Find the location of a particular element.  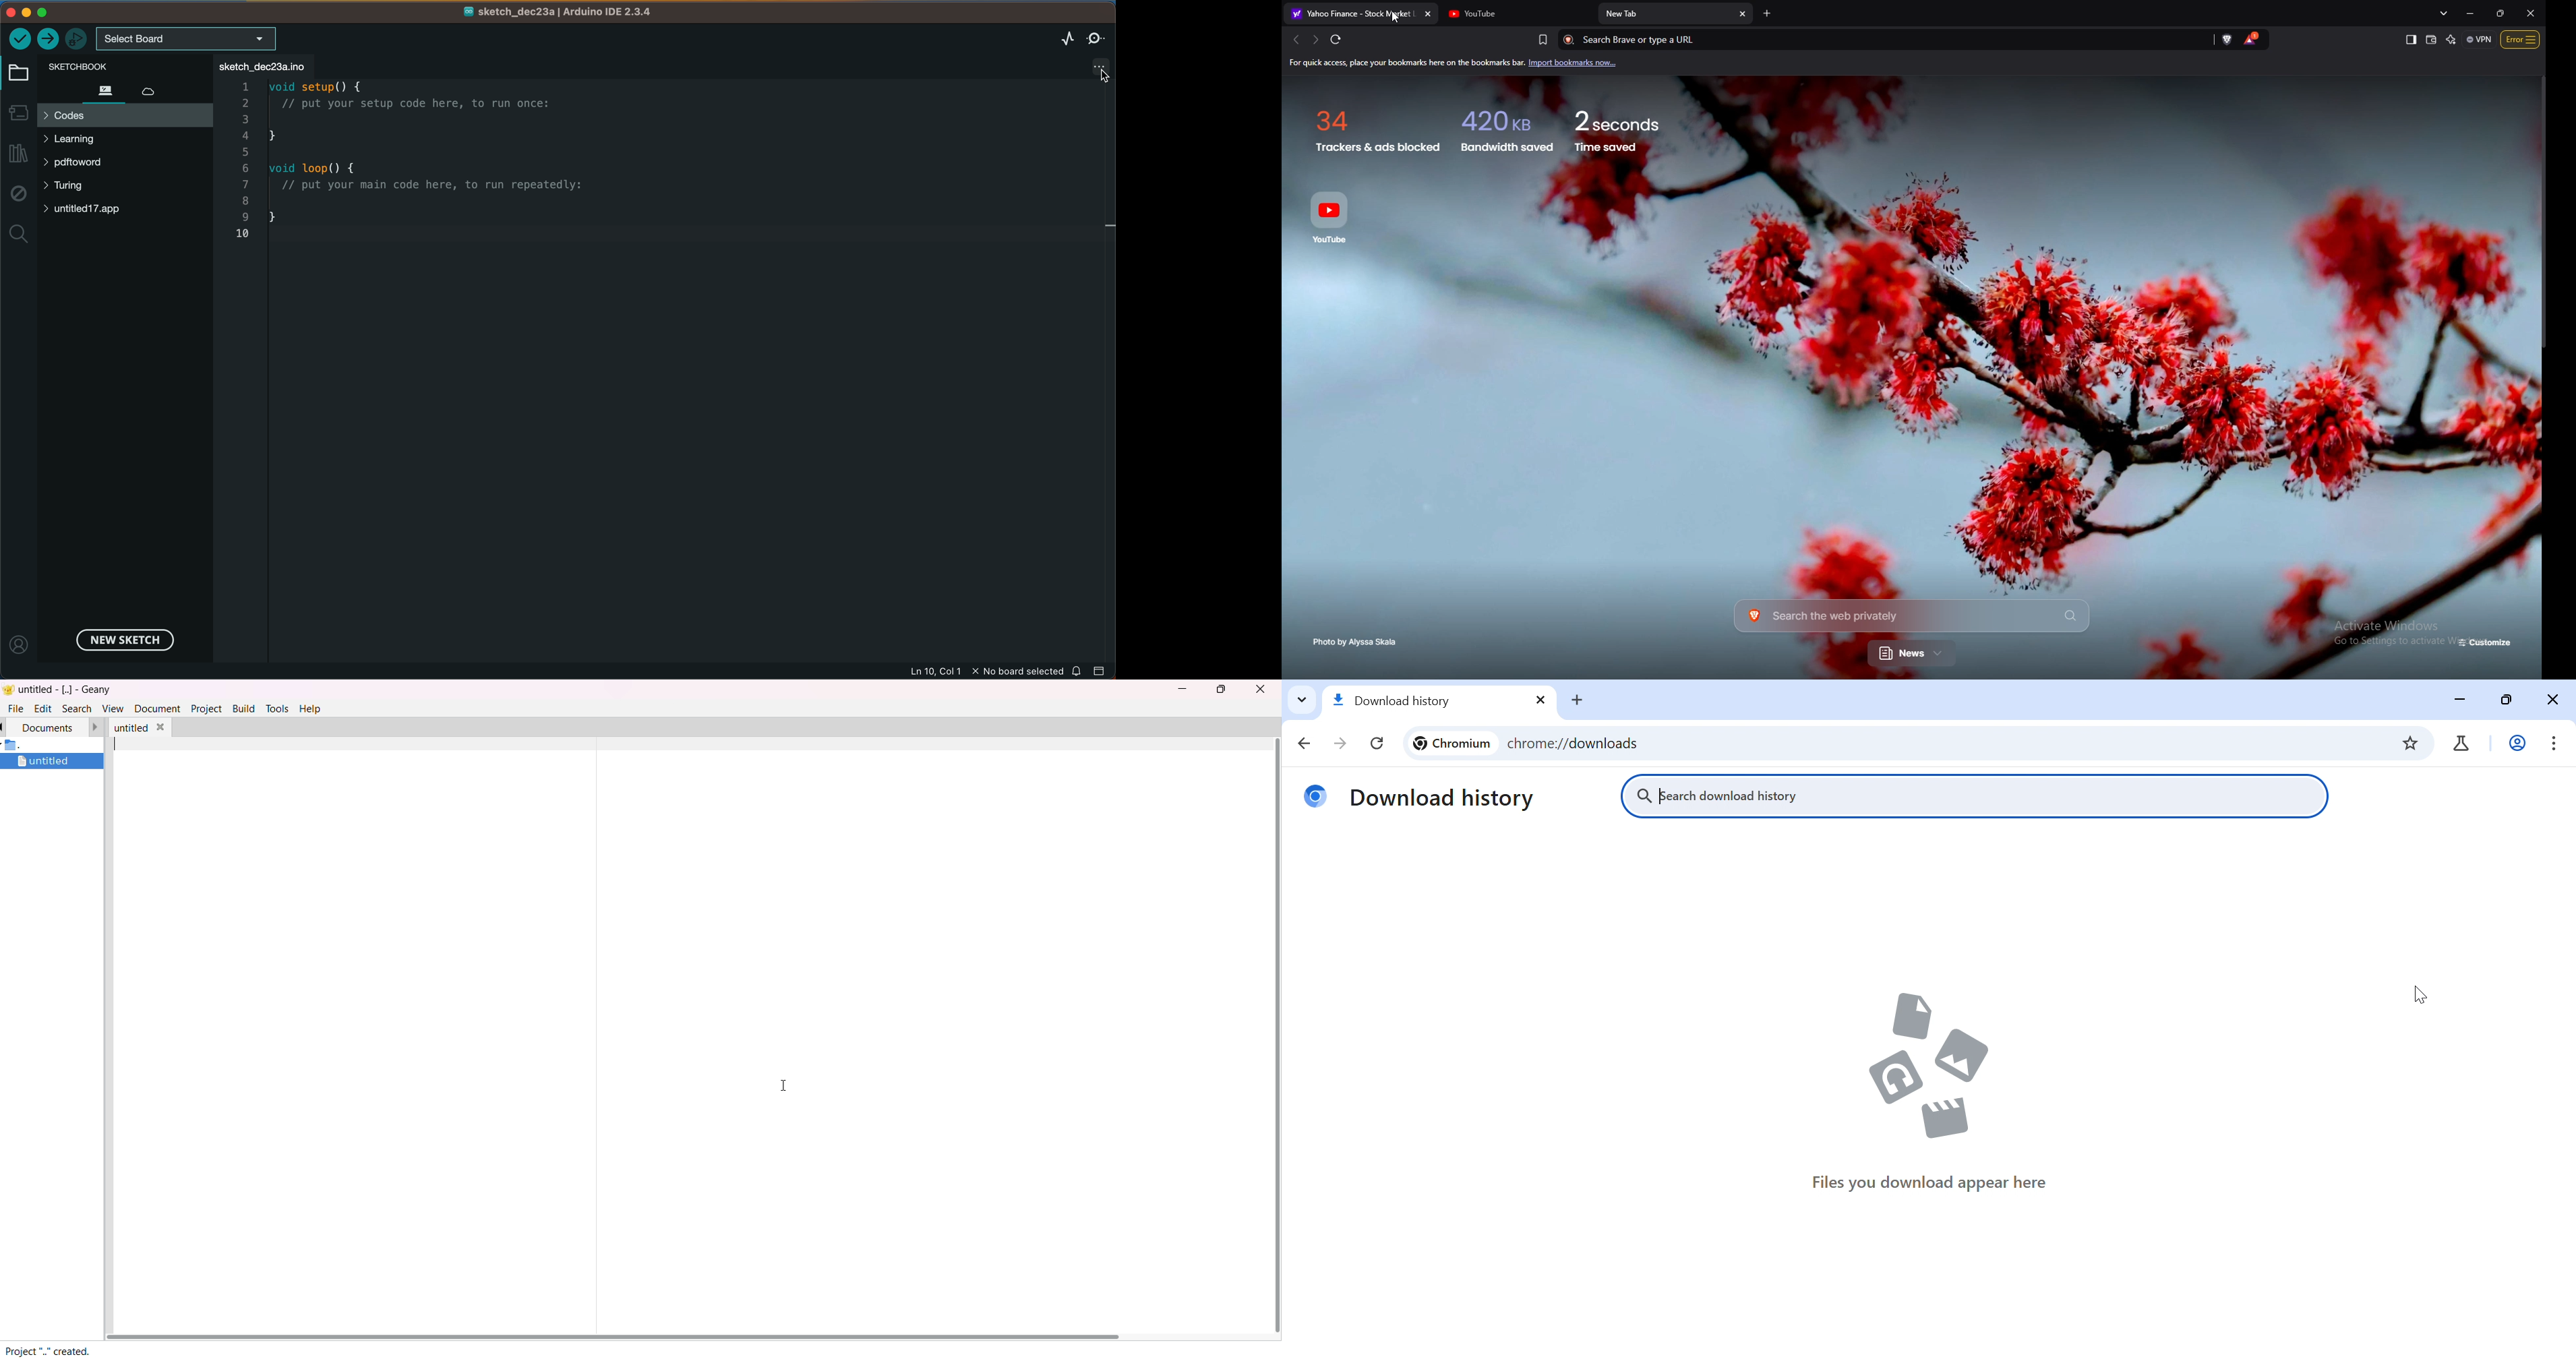

Cursor is located at coordinates (2423, 994).